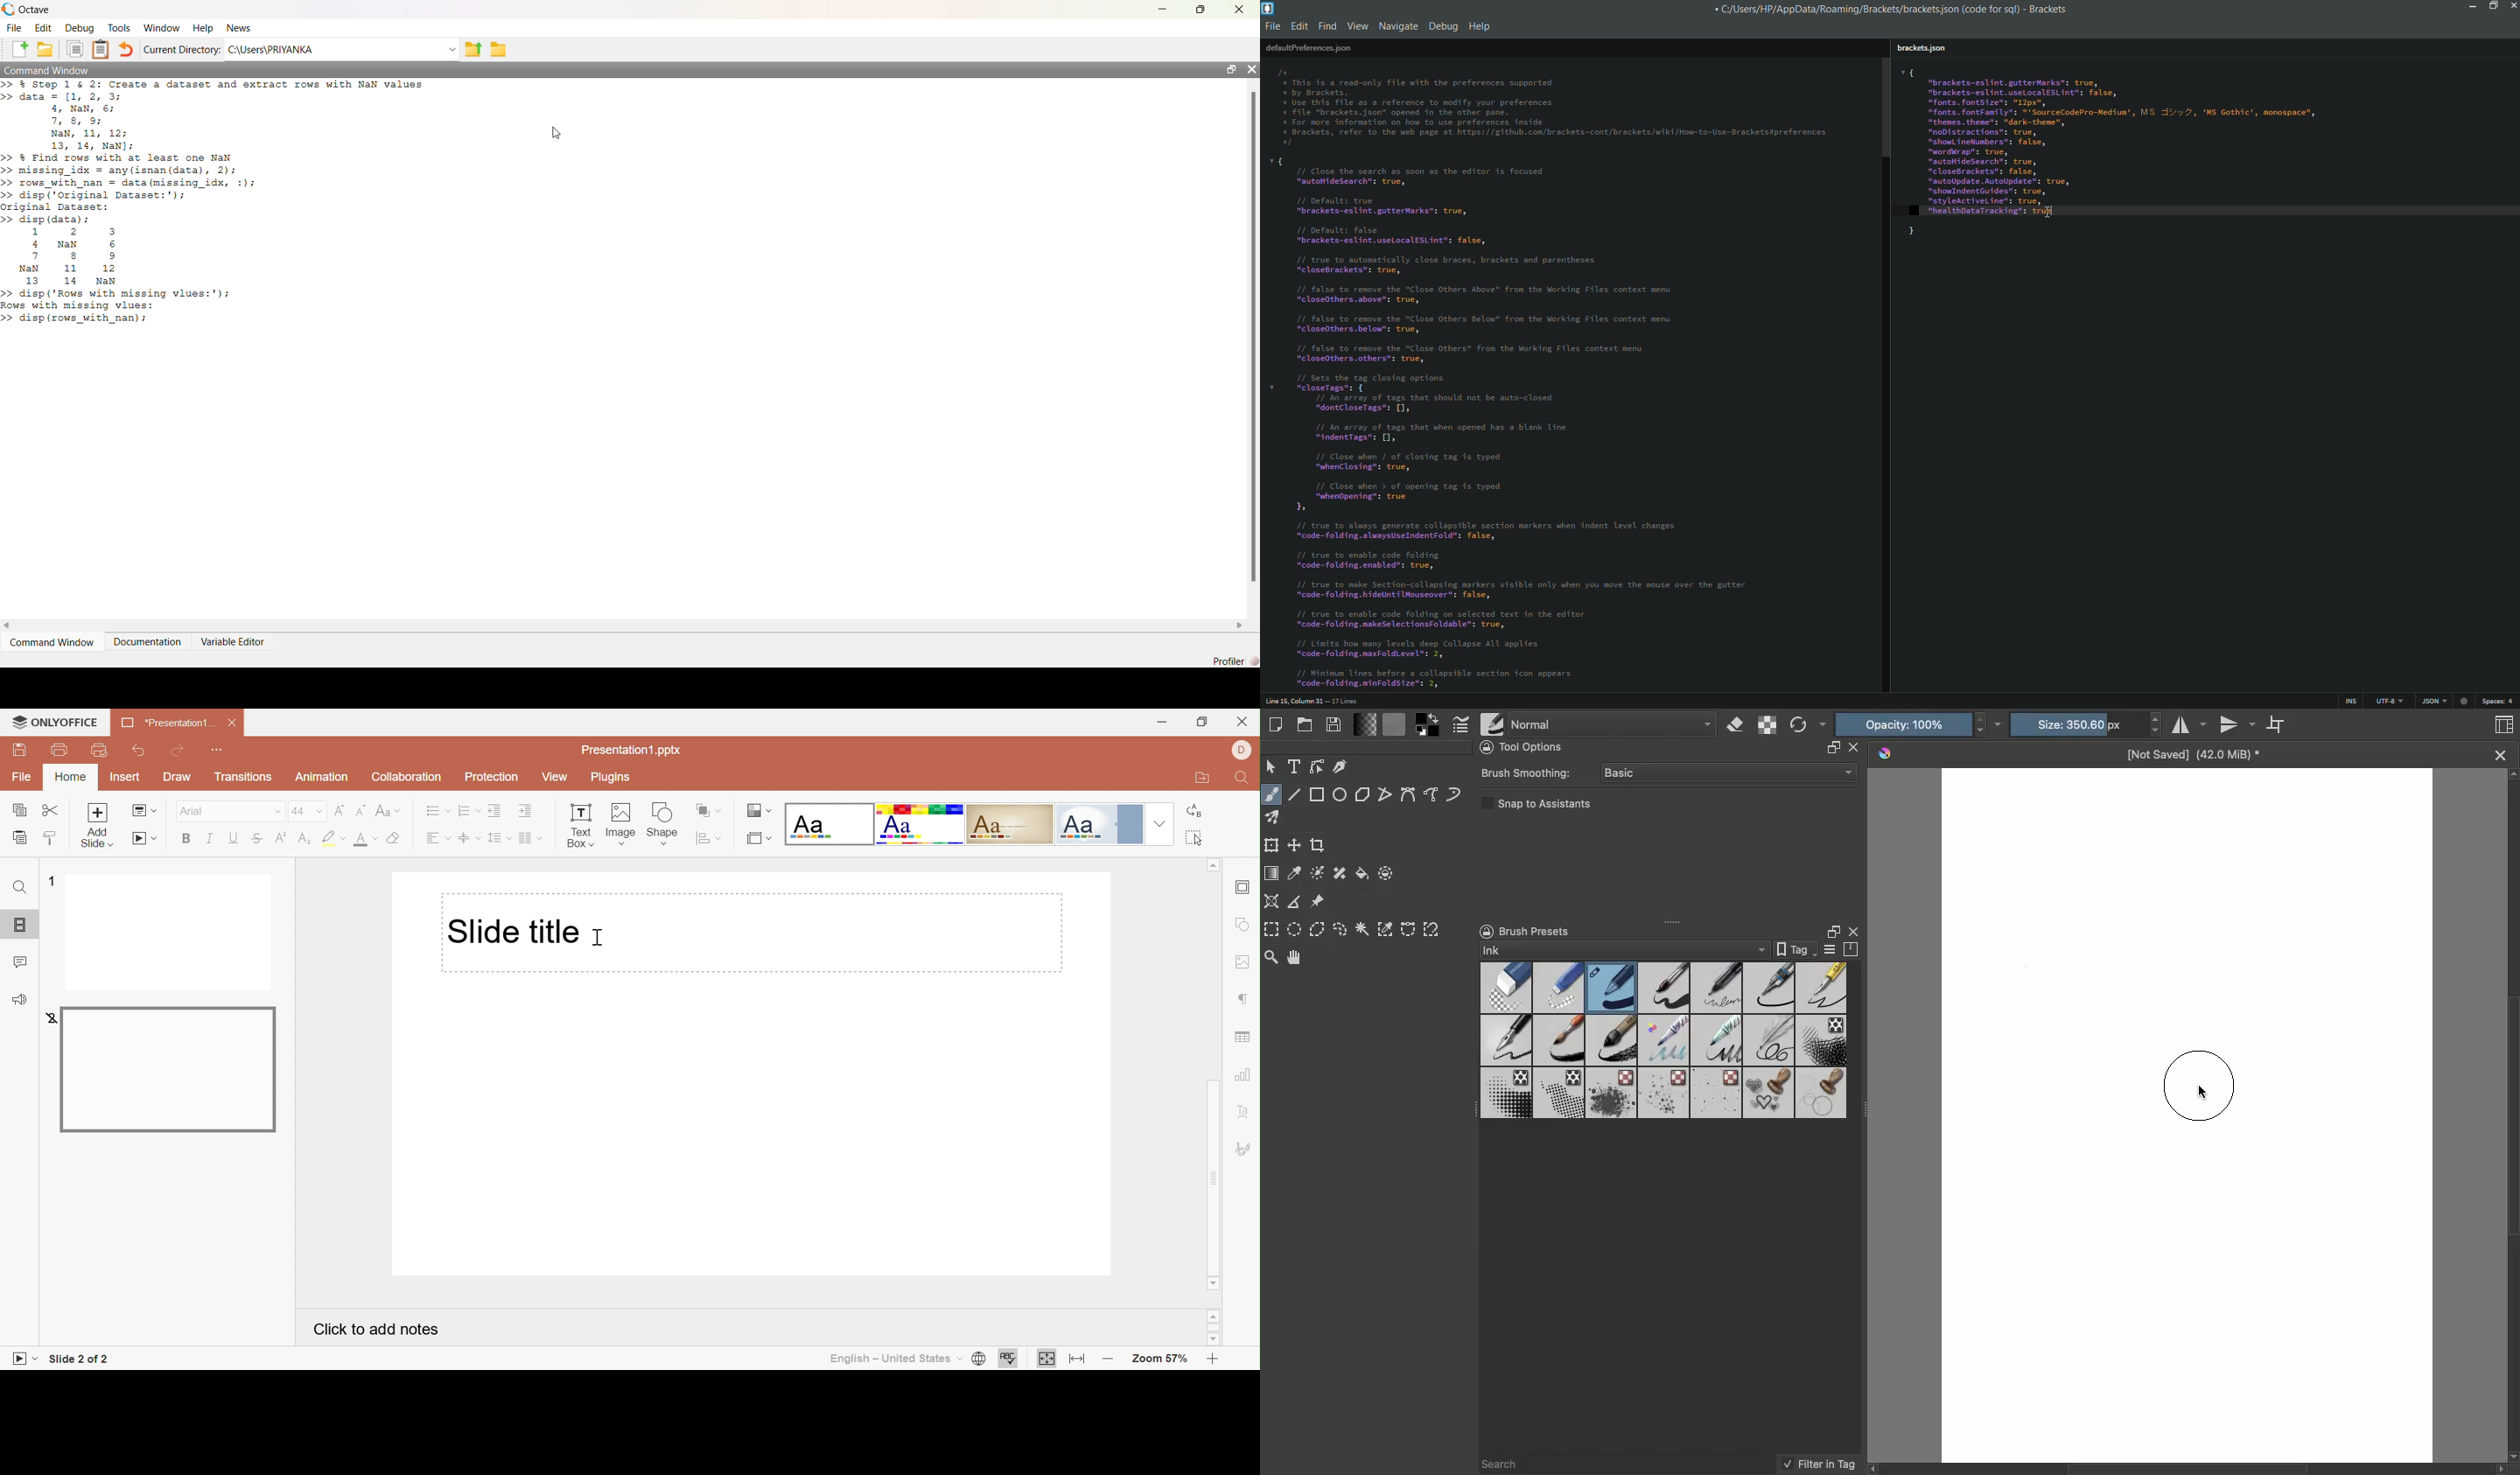  Describe the element at coordinates (43, 28) in the screenshot. I see `Edit` at that location.